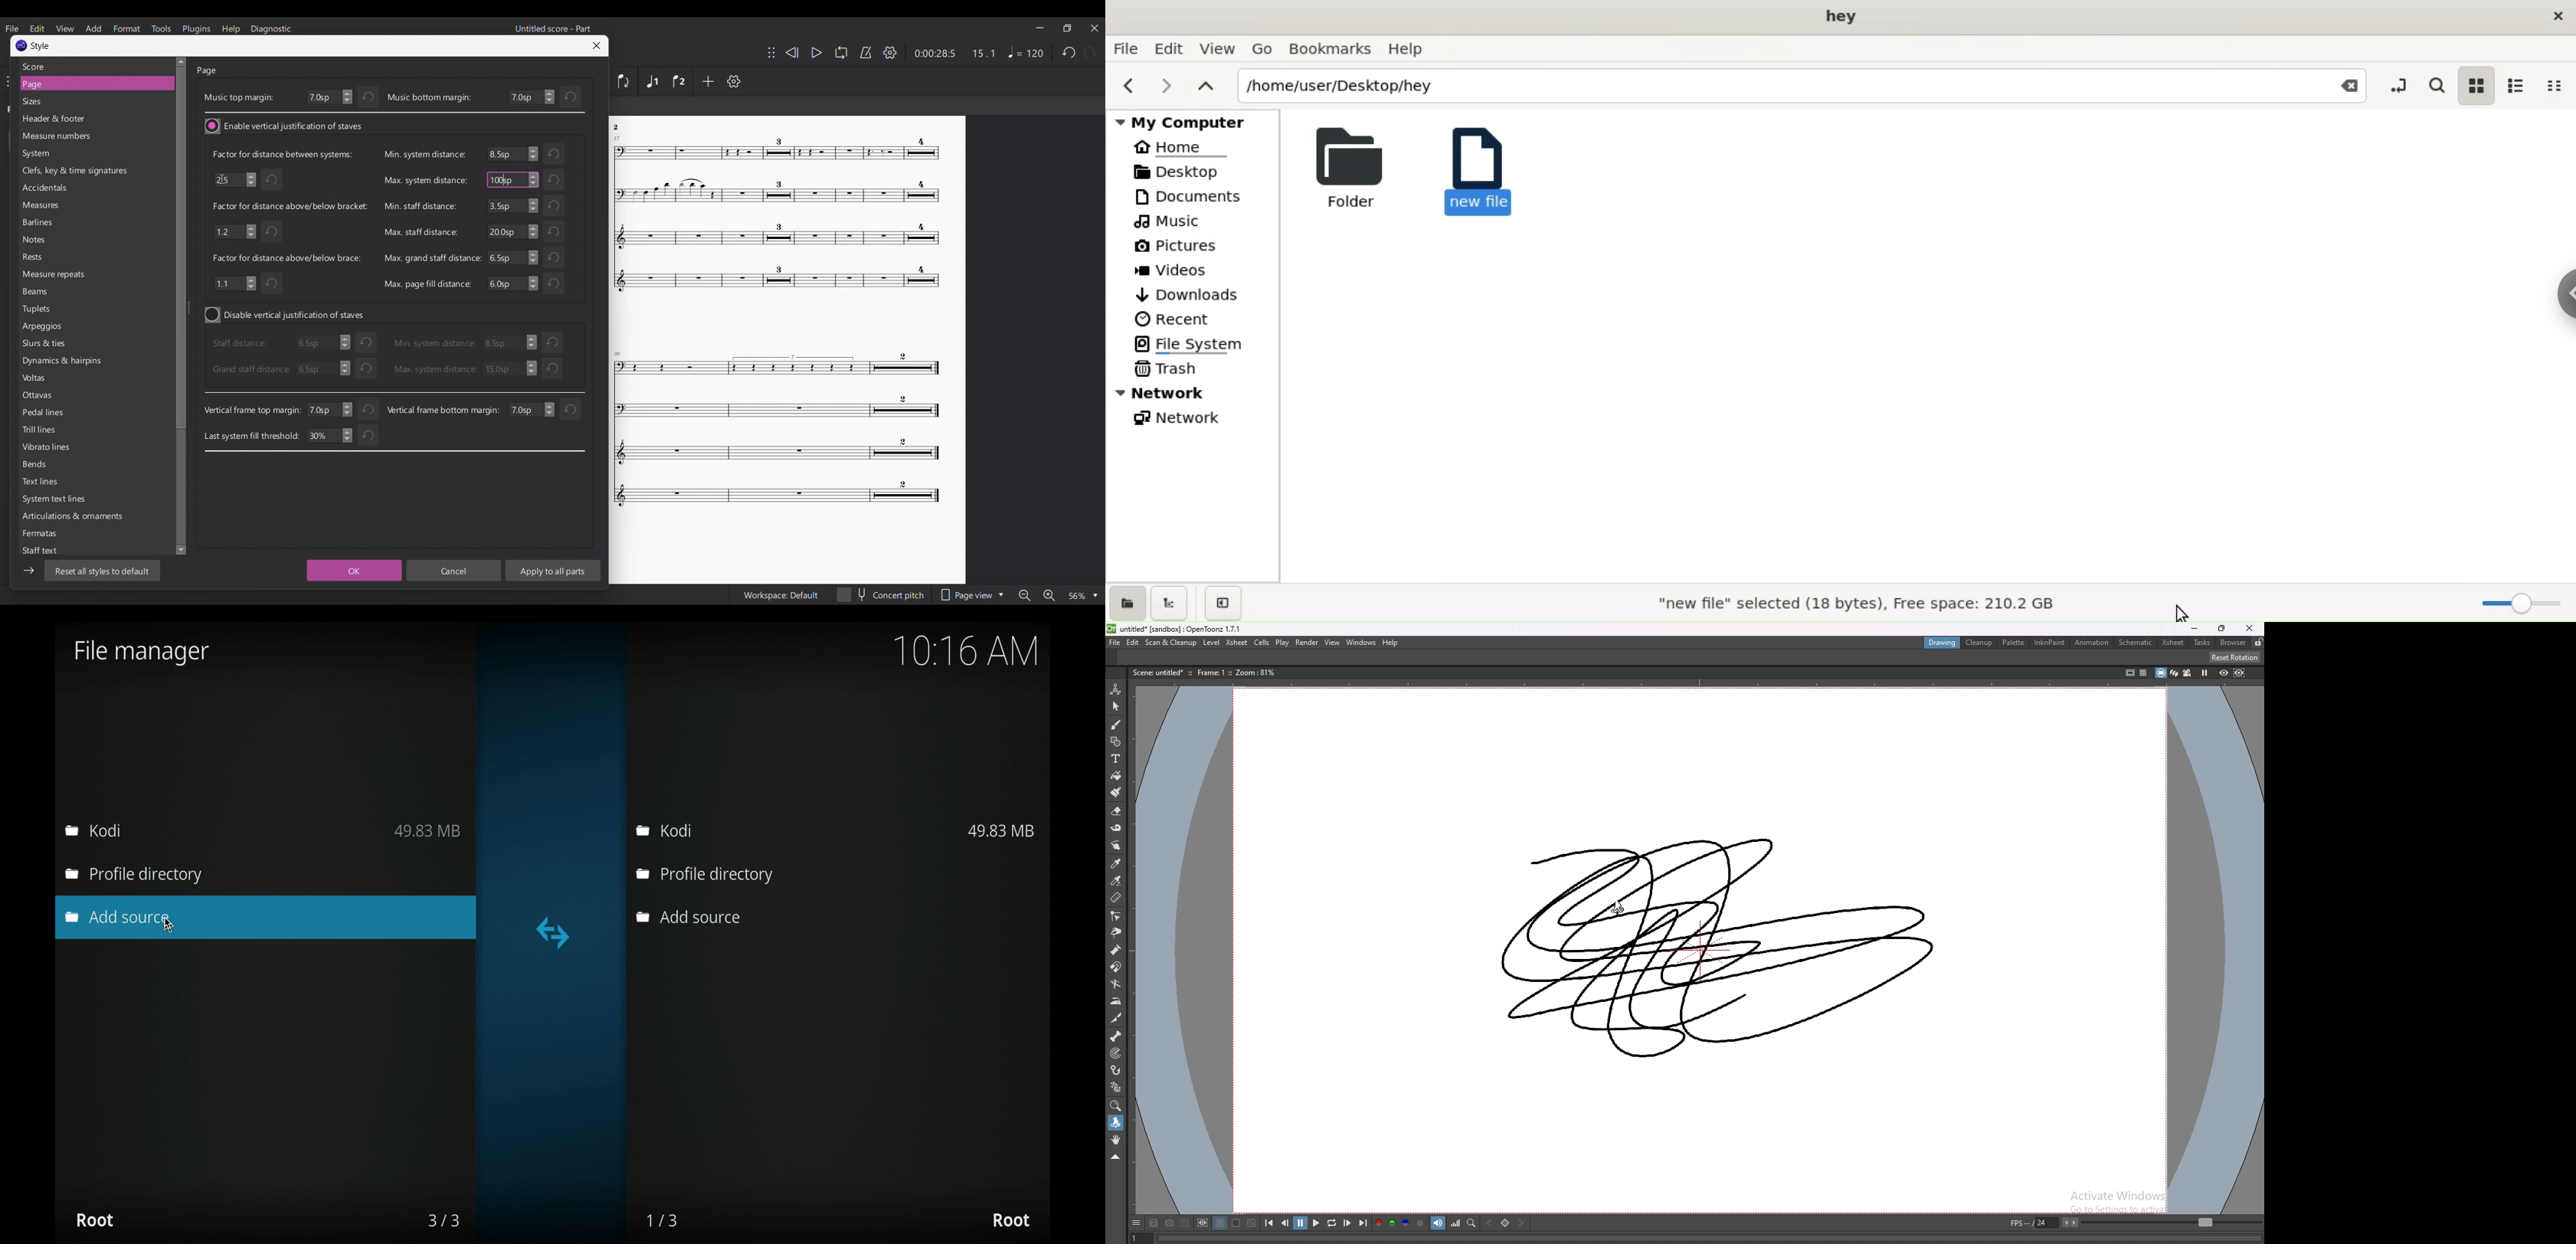  What do you see at coordinates (781, 596) in the screenshot?
I see `Workspace Default` at bounding box center [781, 596].